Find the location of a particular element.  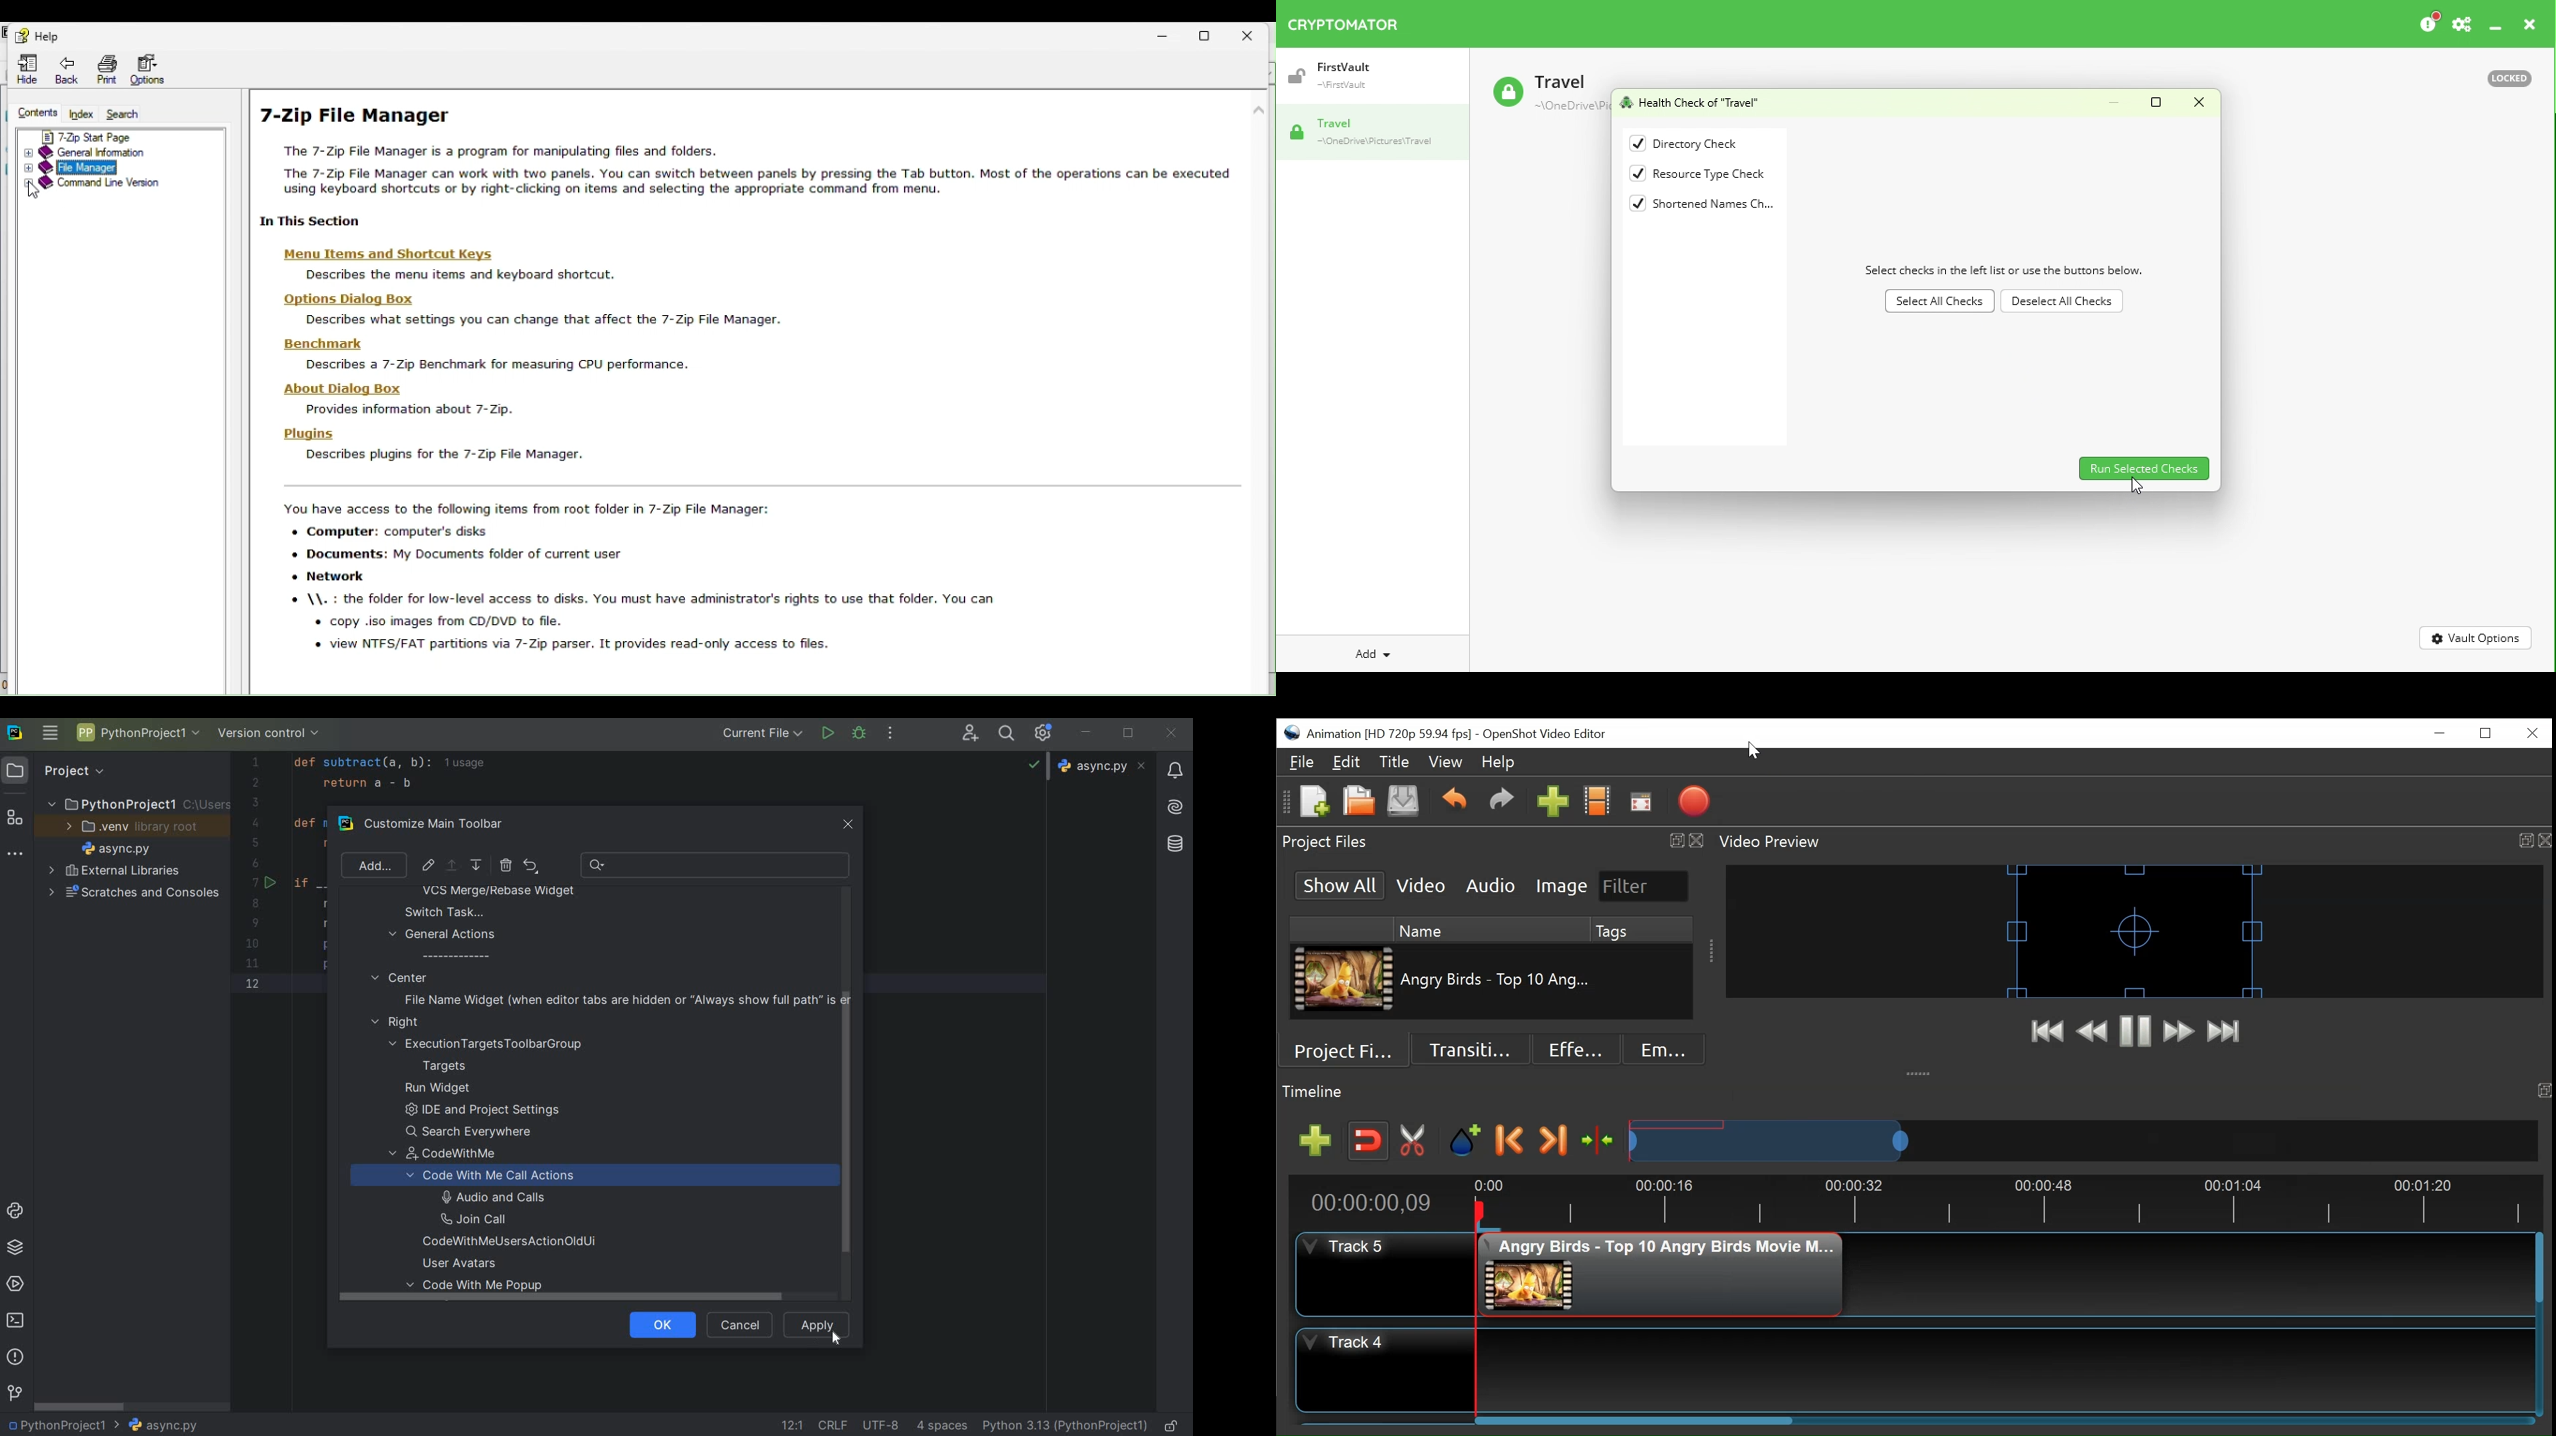

code with me popup is located at coordinates (480, 1289).